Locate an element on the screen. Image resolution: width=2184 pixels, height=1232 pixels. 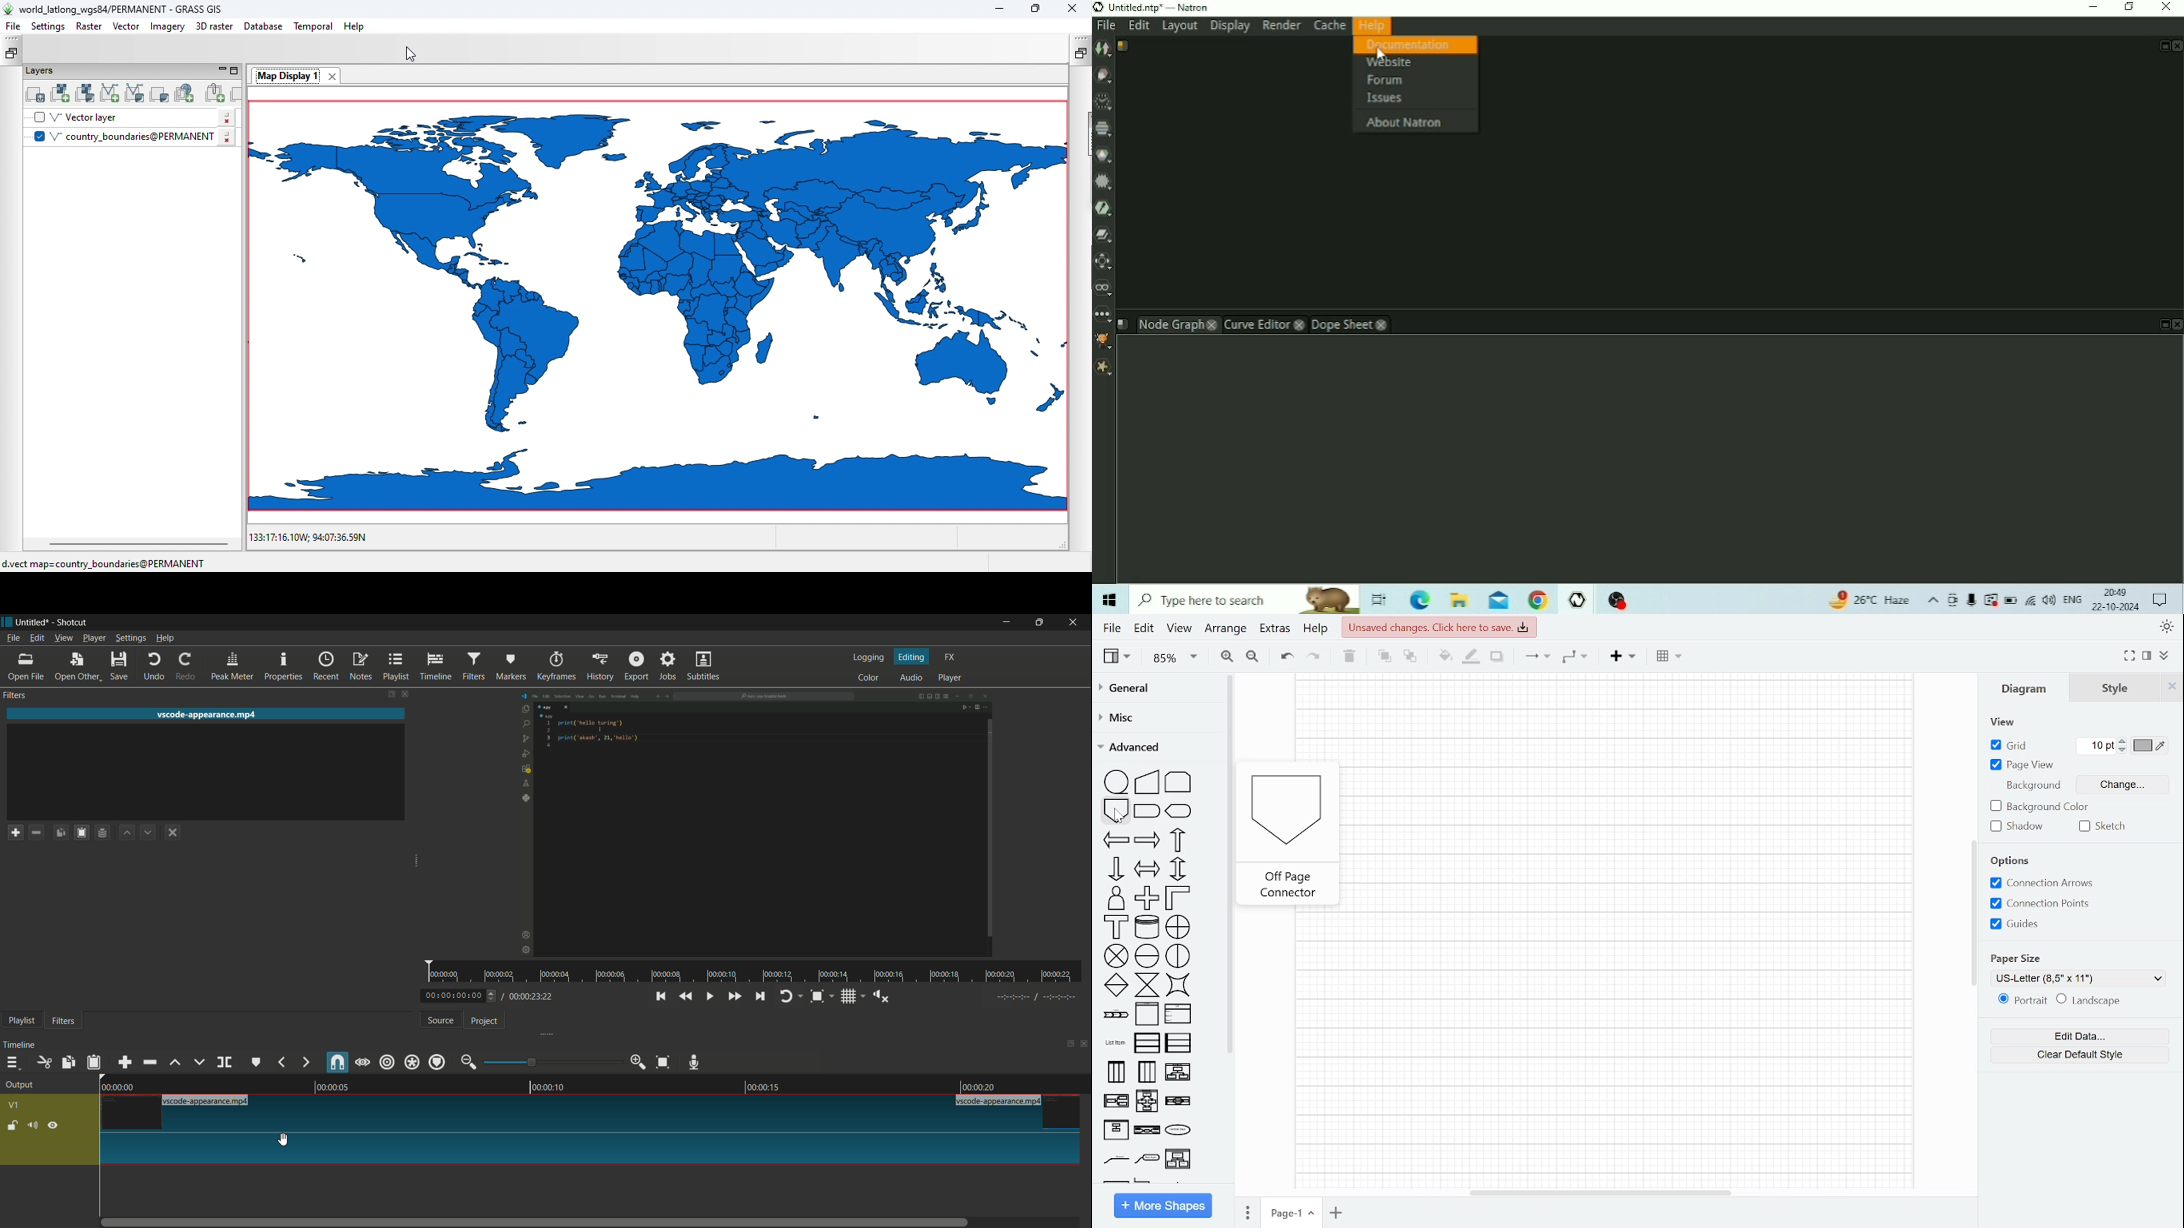
file menu is located at coordinates (11, 638).